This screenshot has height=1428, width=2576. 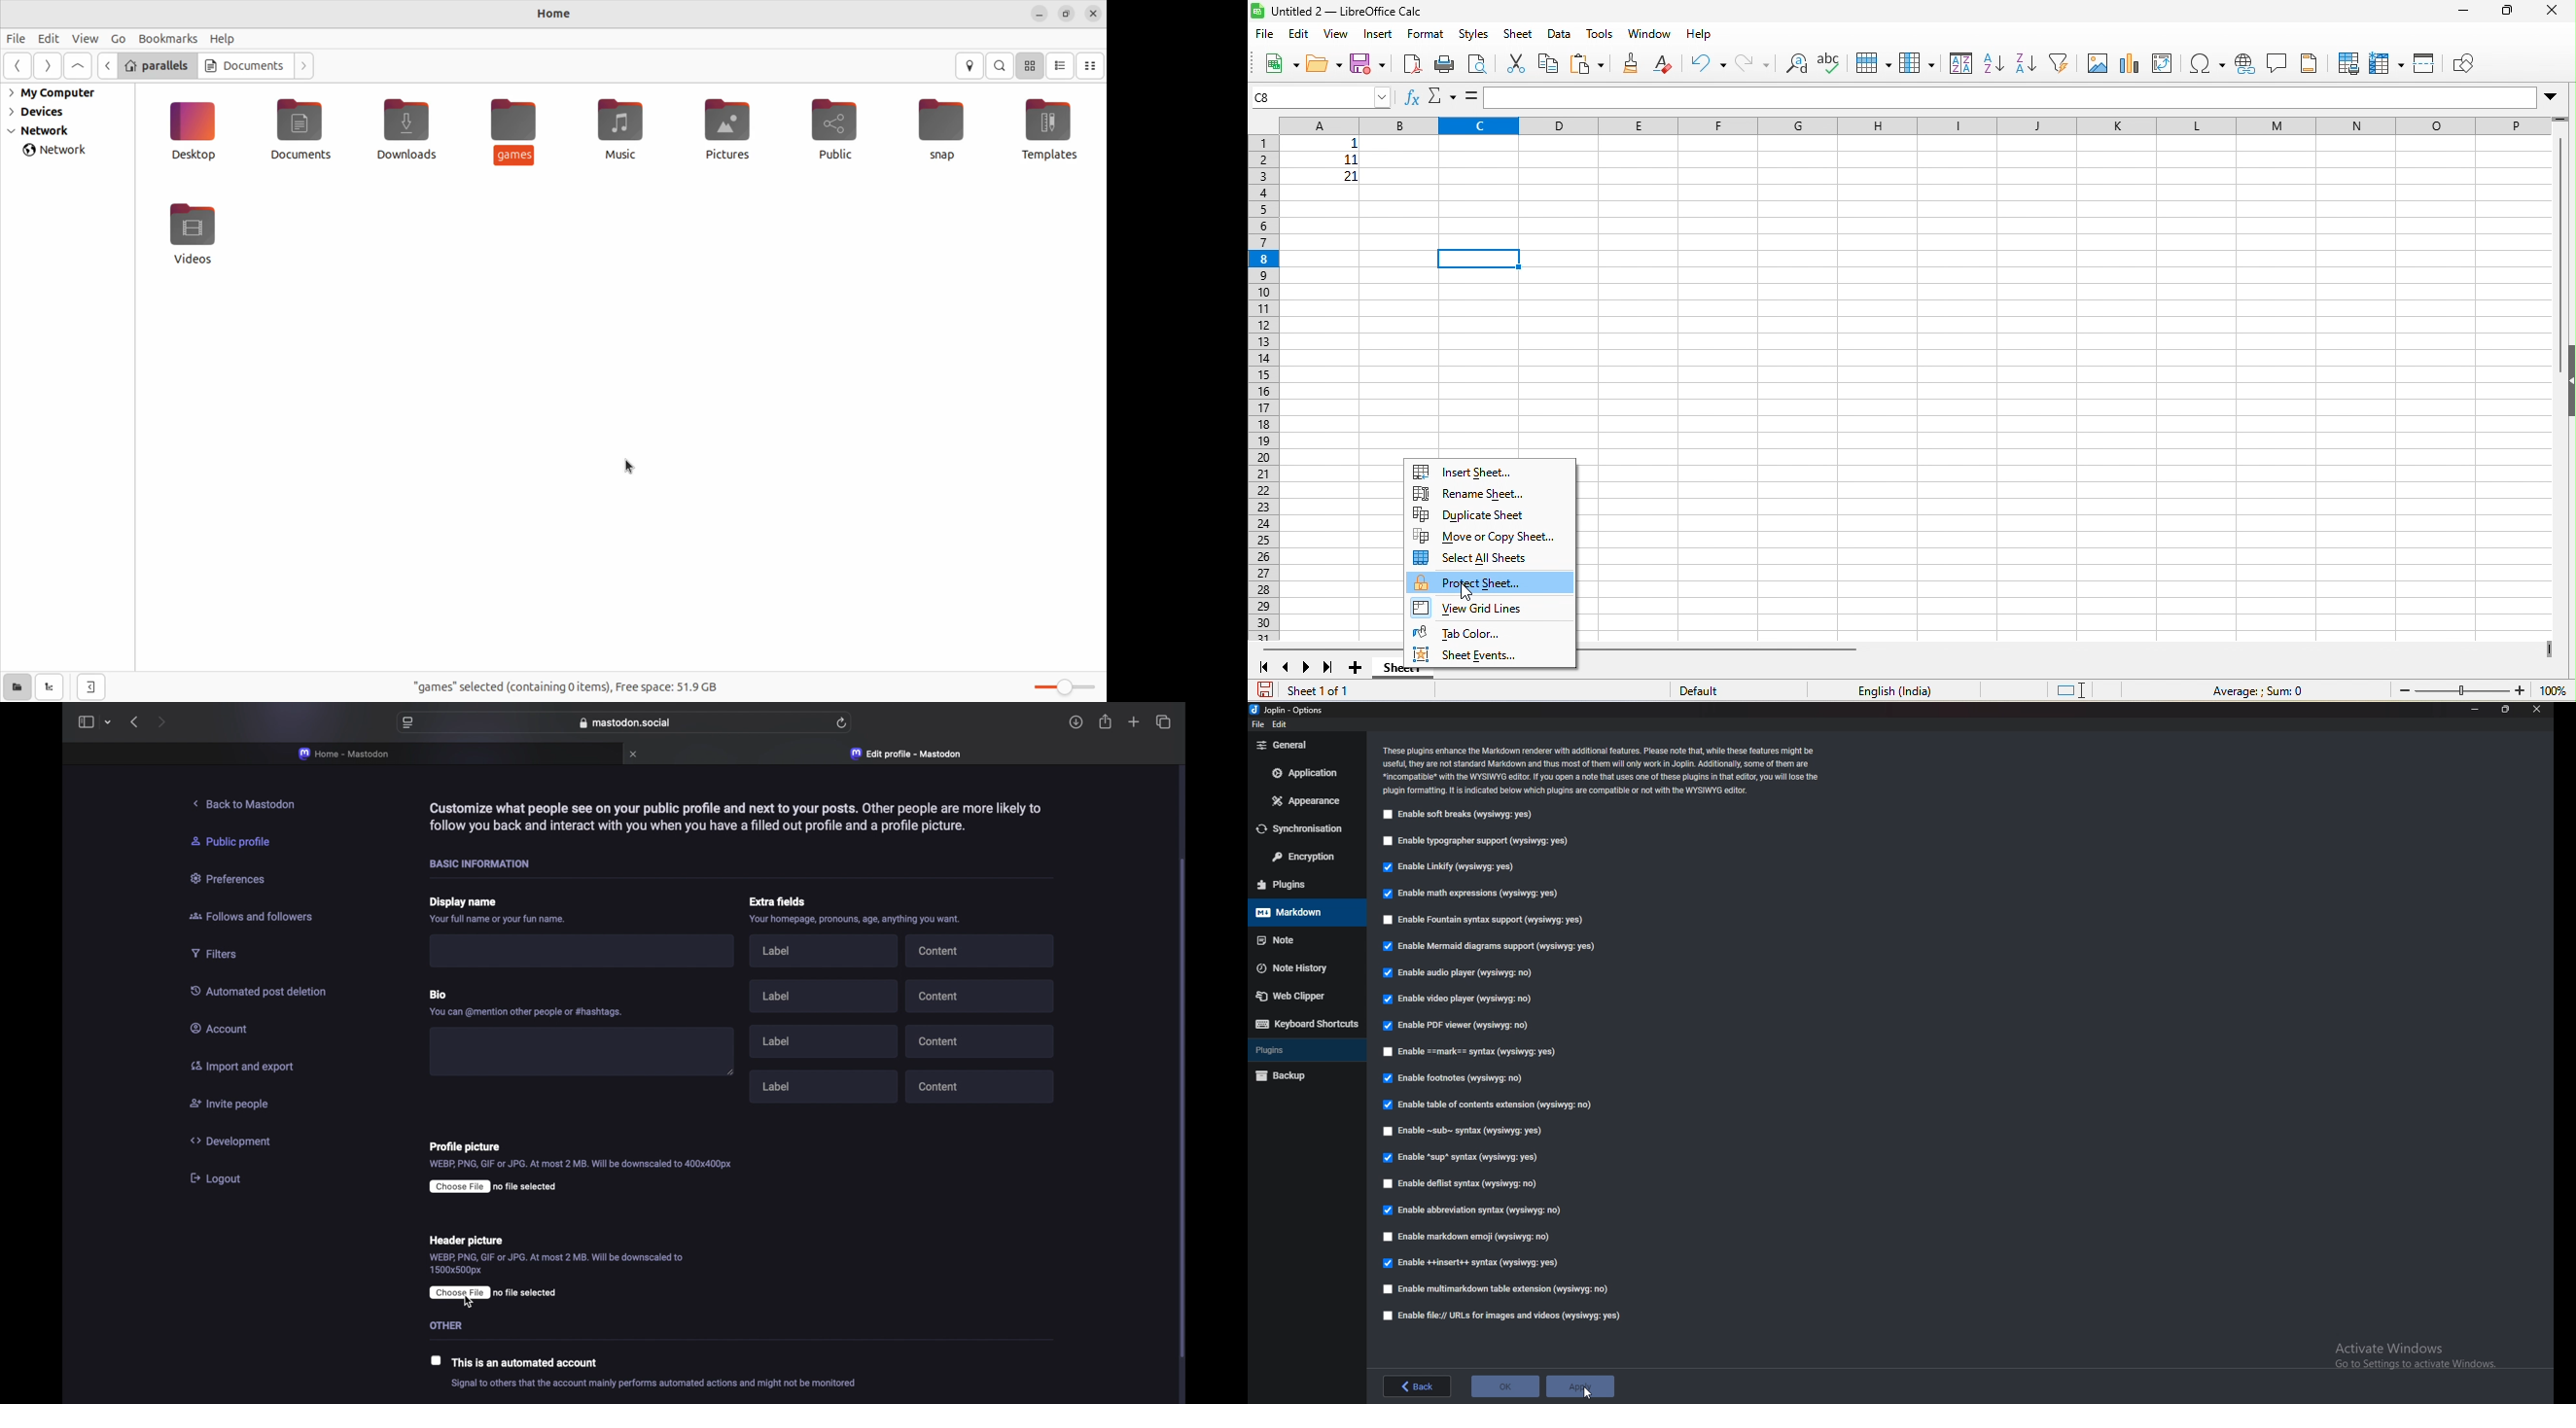 I want to click on filter, so click(x=2058, y=62).